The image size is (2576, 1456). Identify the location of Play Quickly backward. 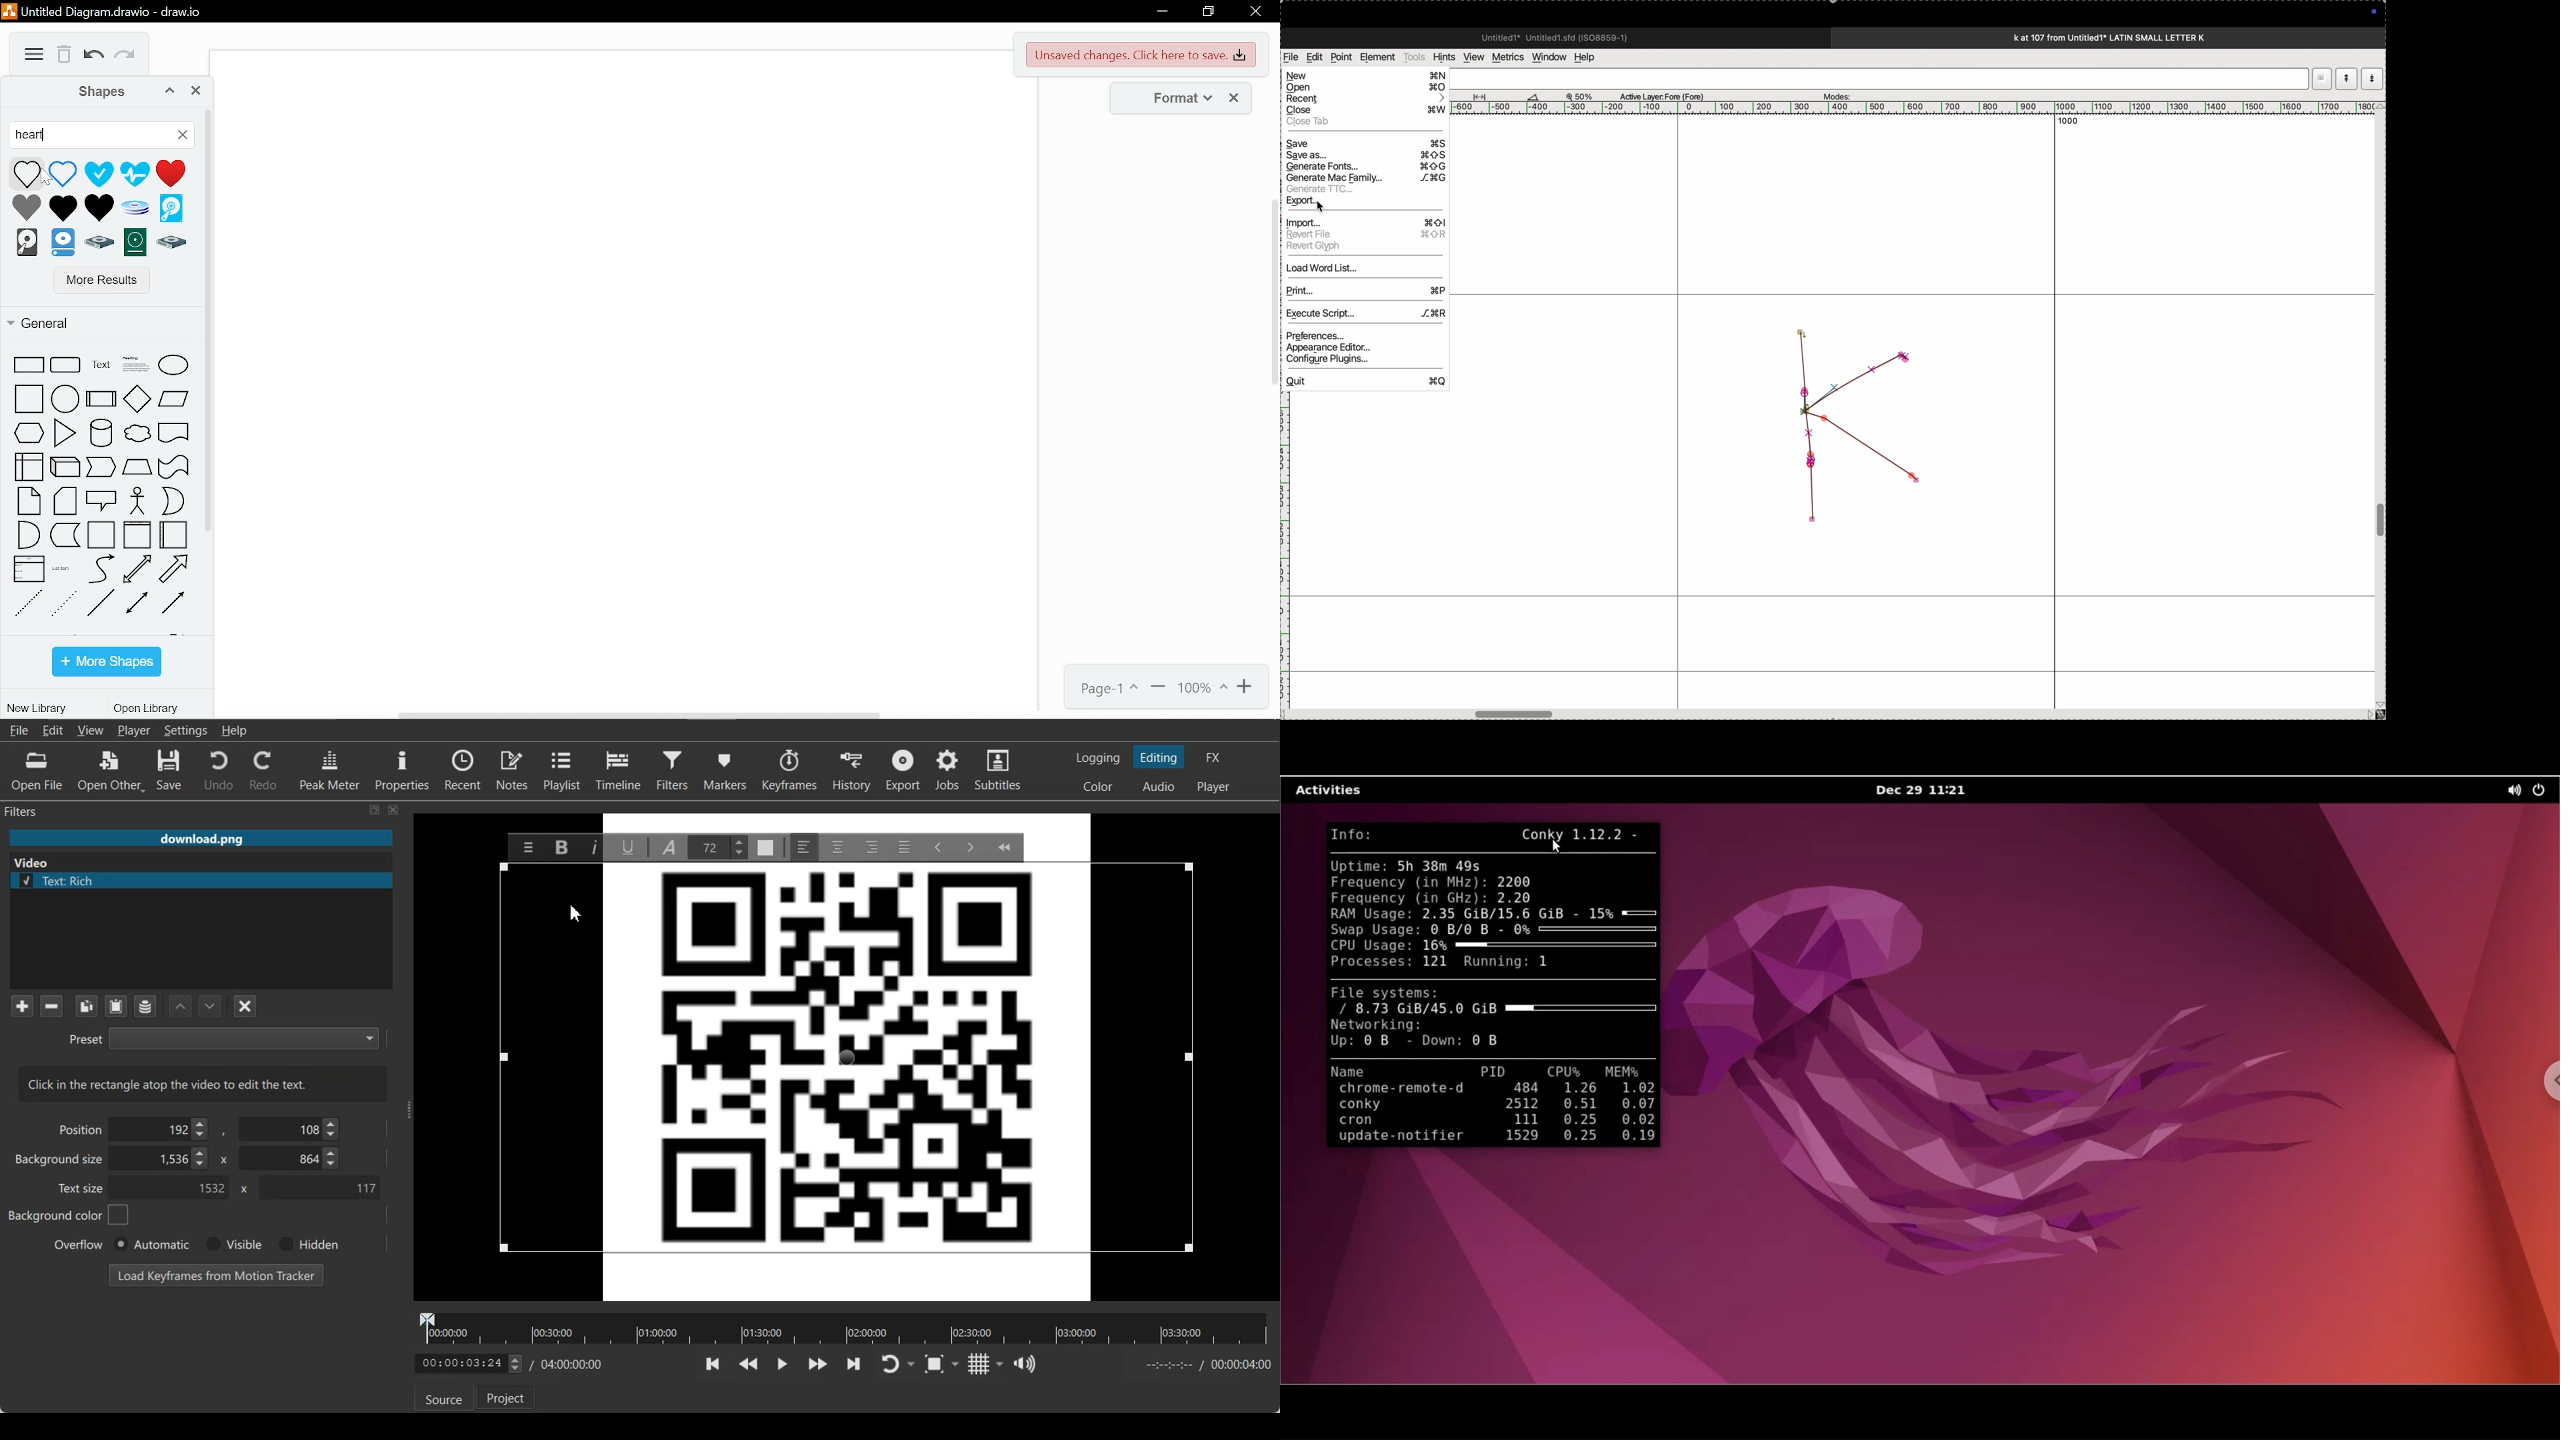
(749, 1364).